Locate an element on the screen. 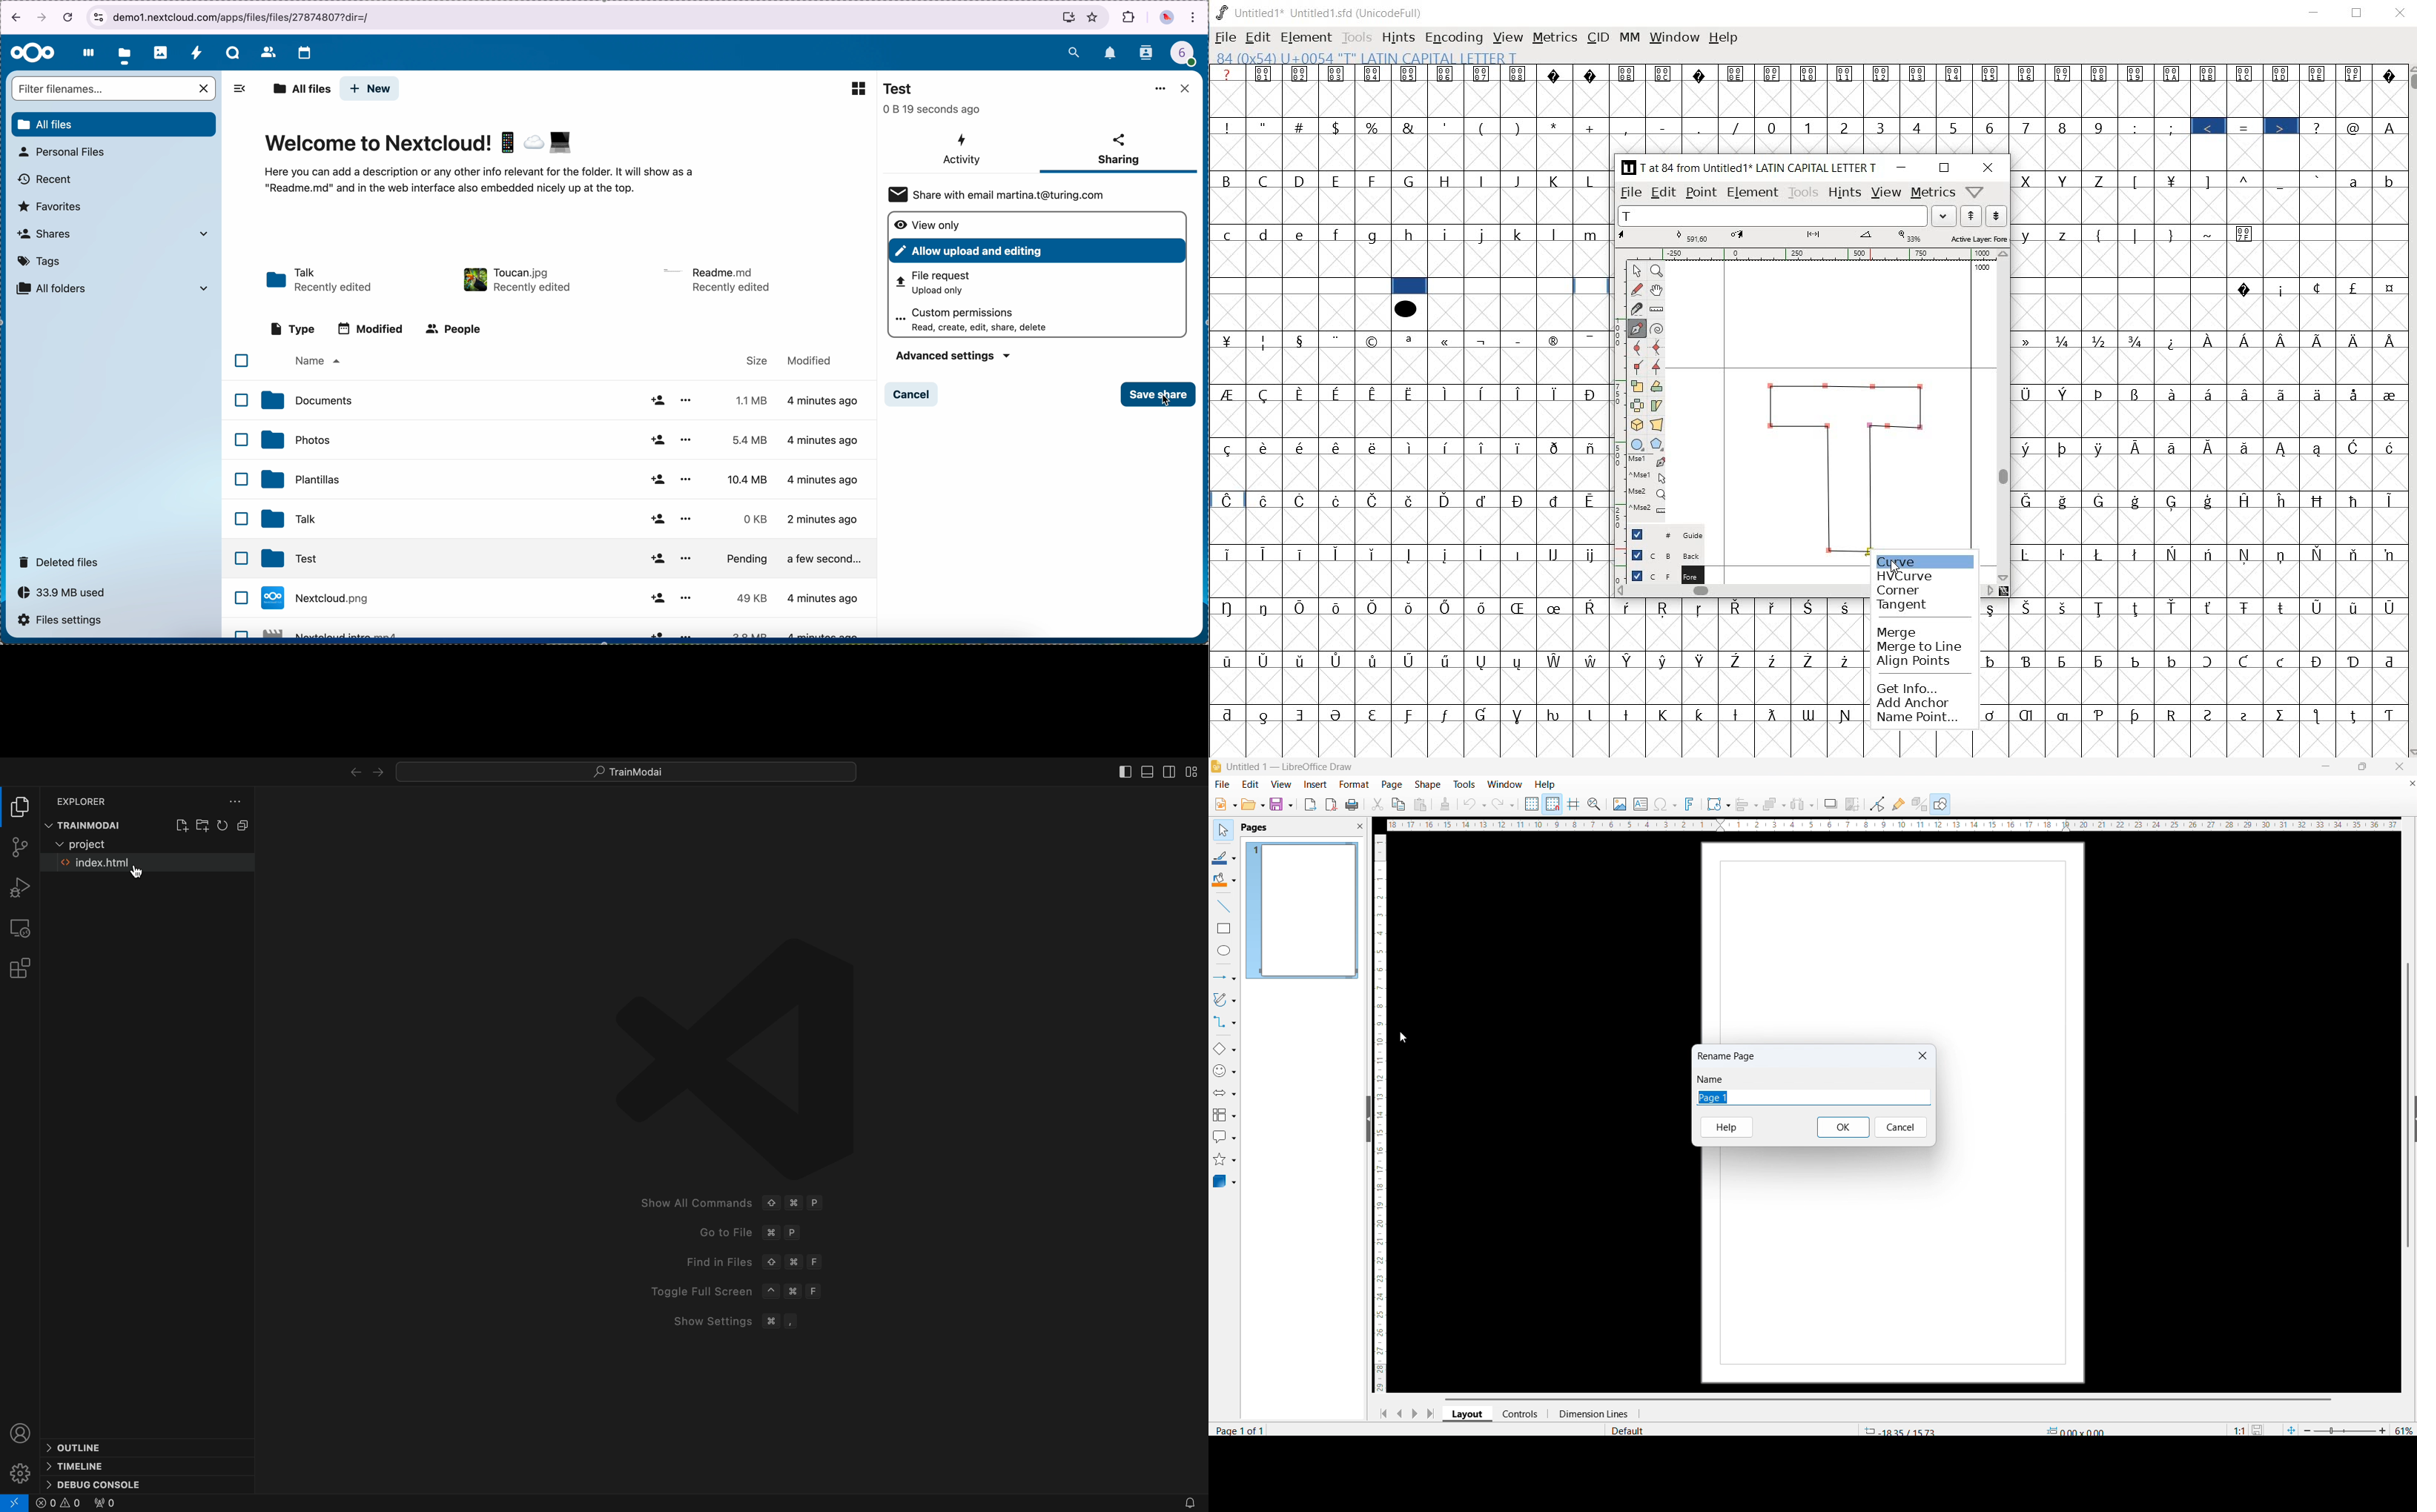  activity is located at coordinates (196, 52).